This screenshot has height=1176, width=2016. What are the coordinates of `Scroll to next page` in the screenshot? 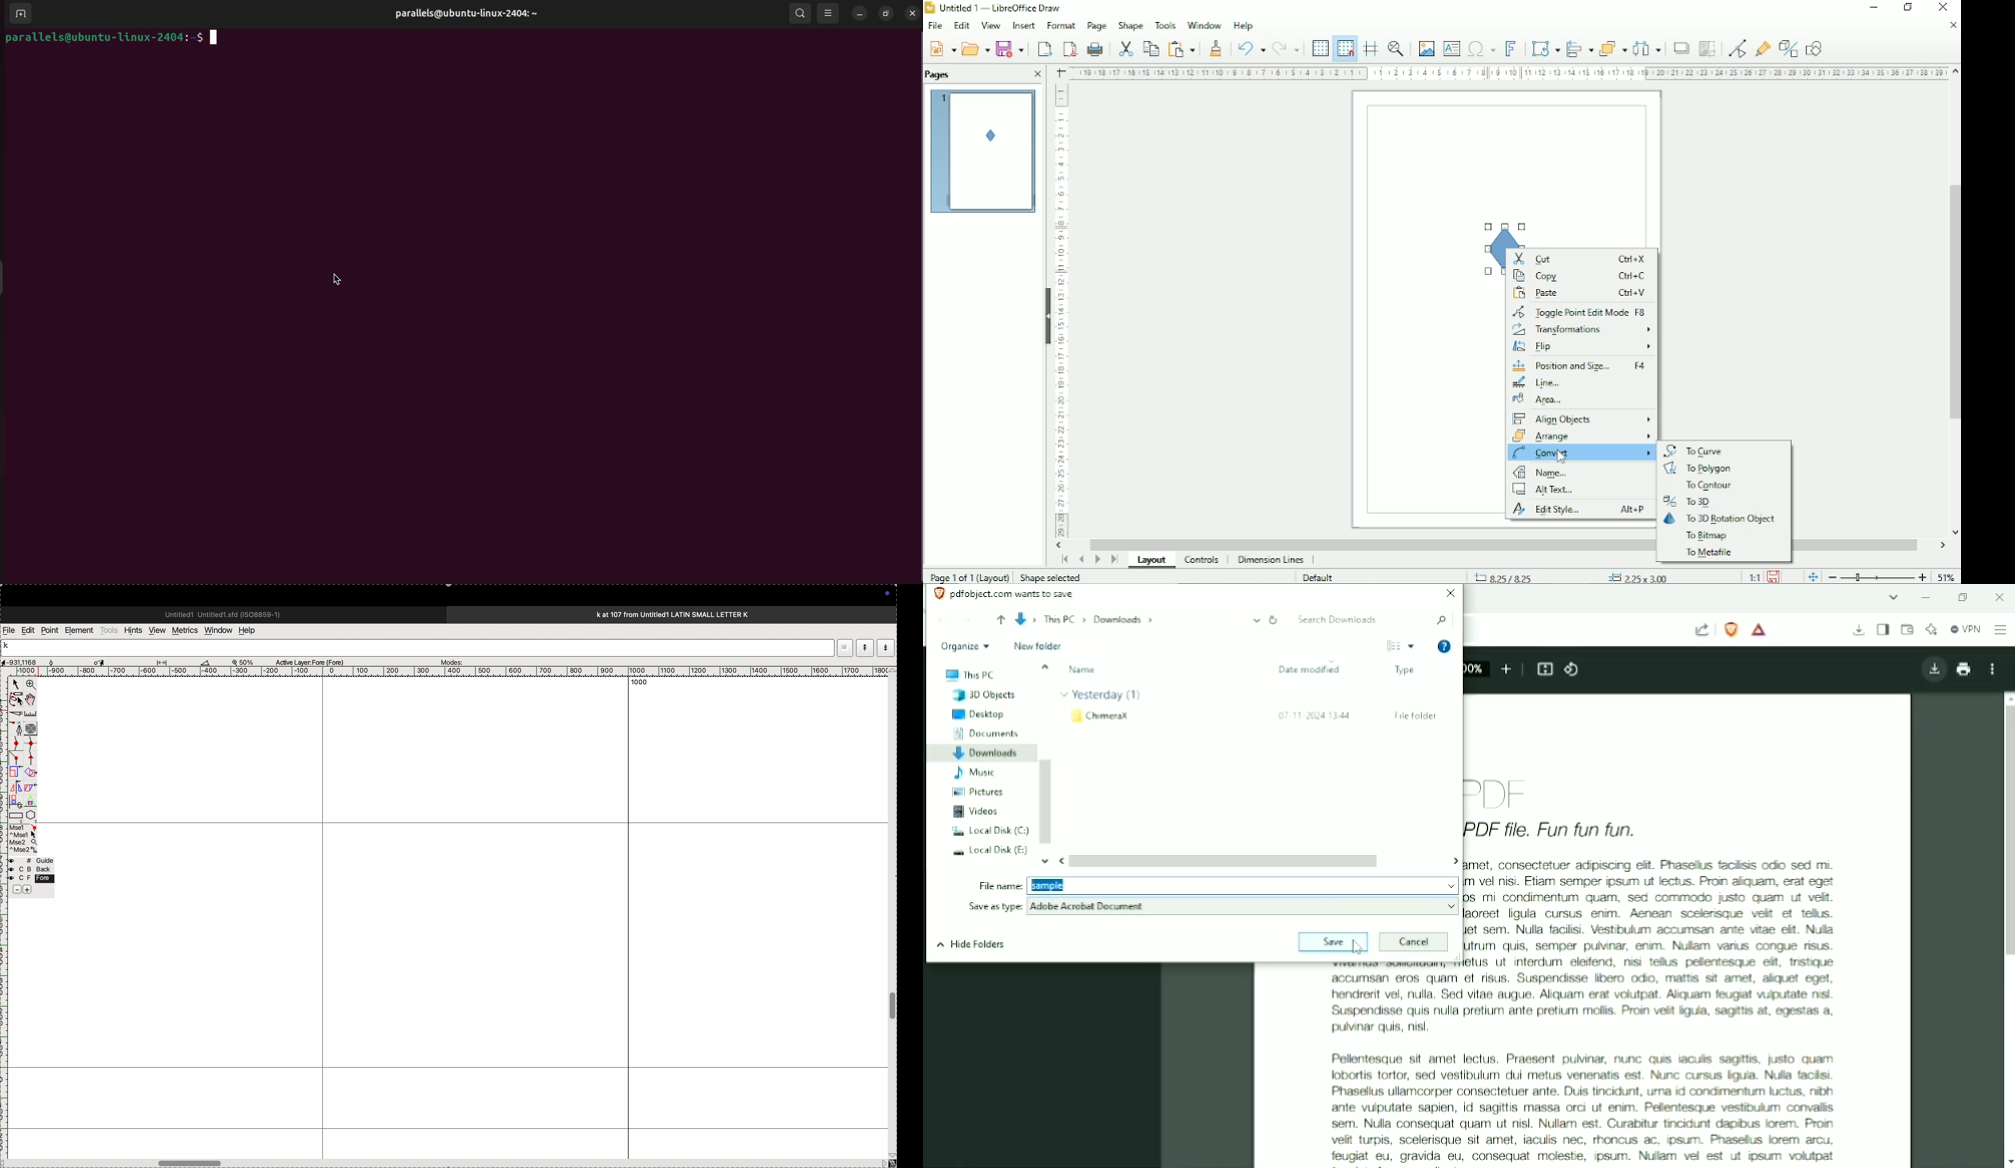 It's located at (1098, 560).